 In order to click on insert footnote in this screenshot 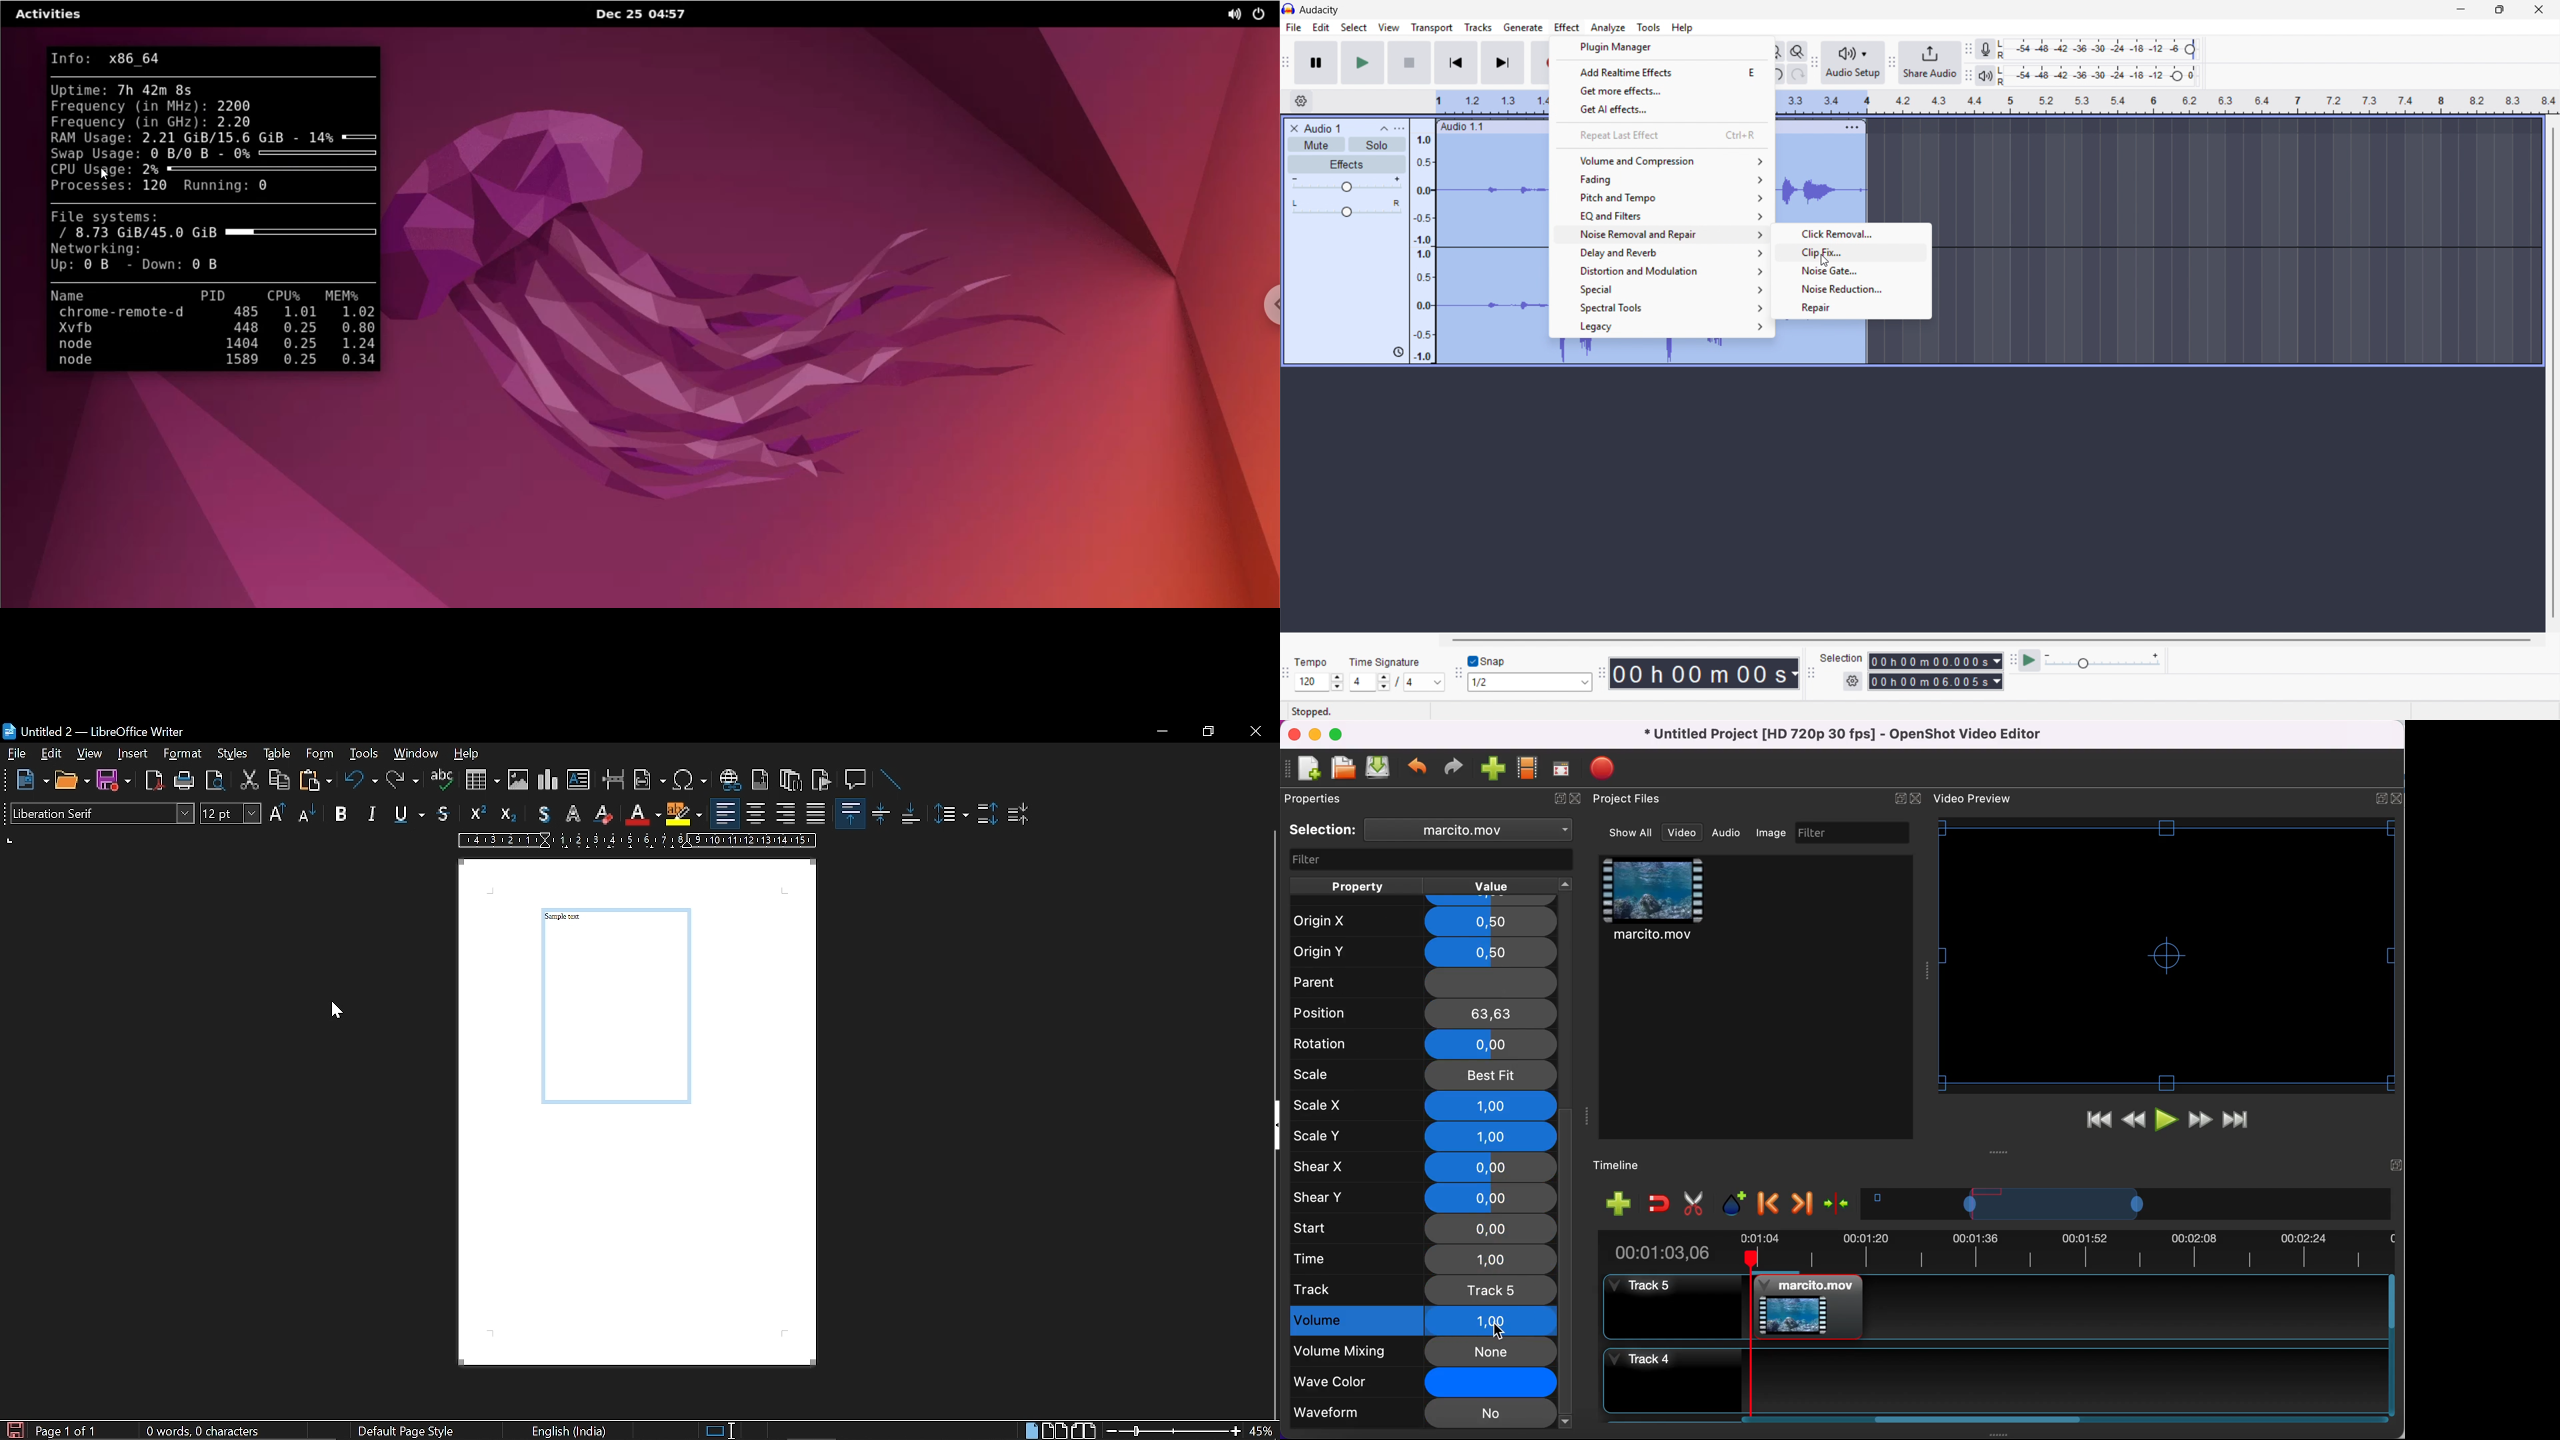, I will do `click(761, 781)`.